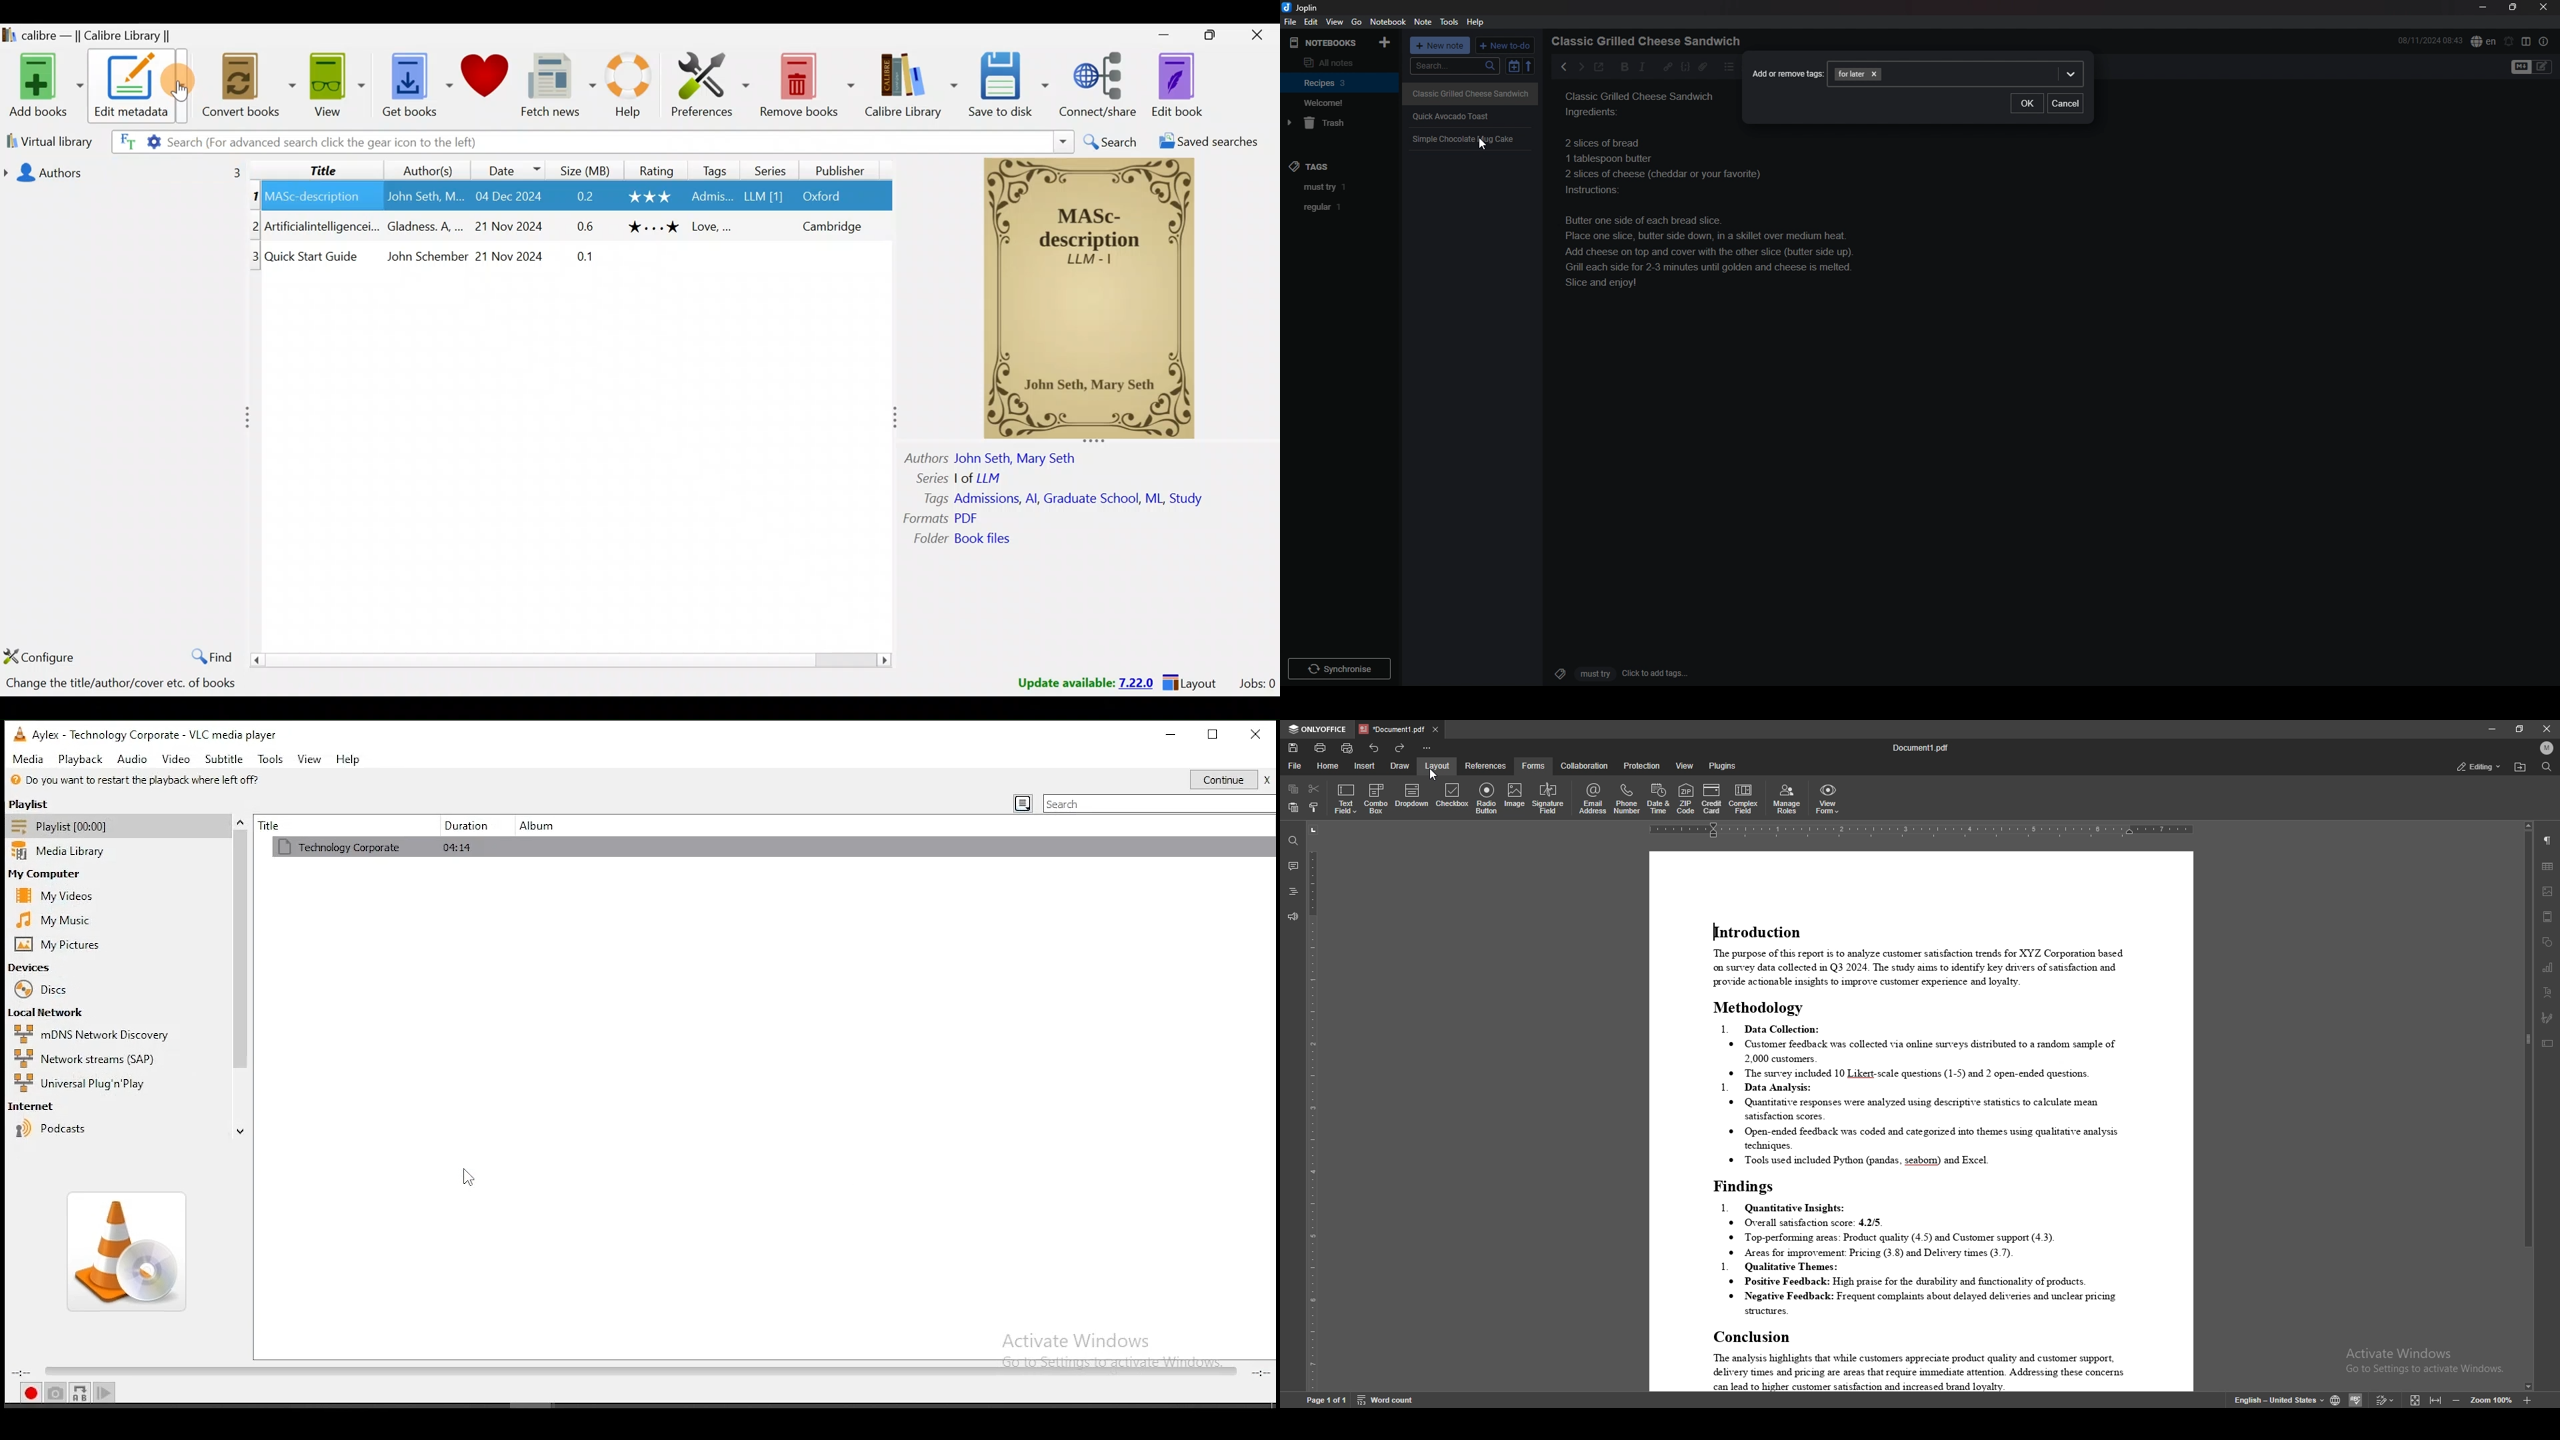 The image size is (2576, 1456). Describe the element at coordinates (541, 824) in the screenshot. I see `album` at that location.